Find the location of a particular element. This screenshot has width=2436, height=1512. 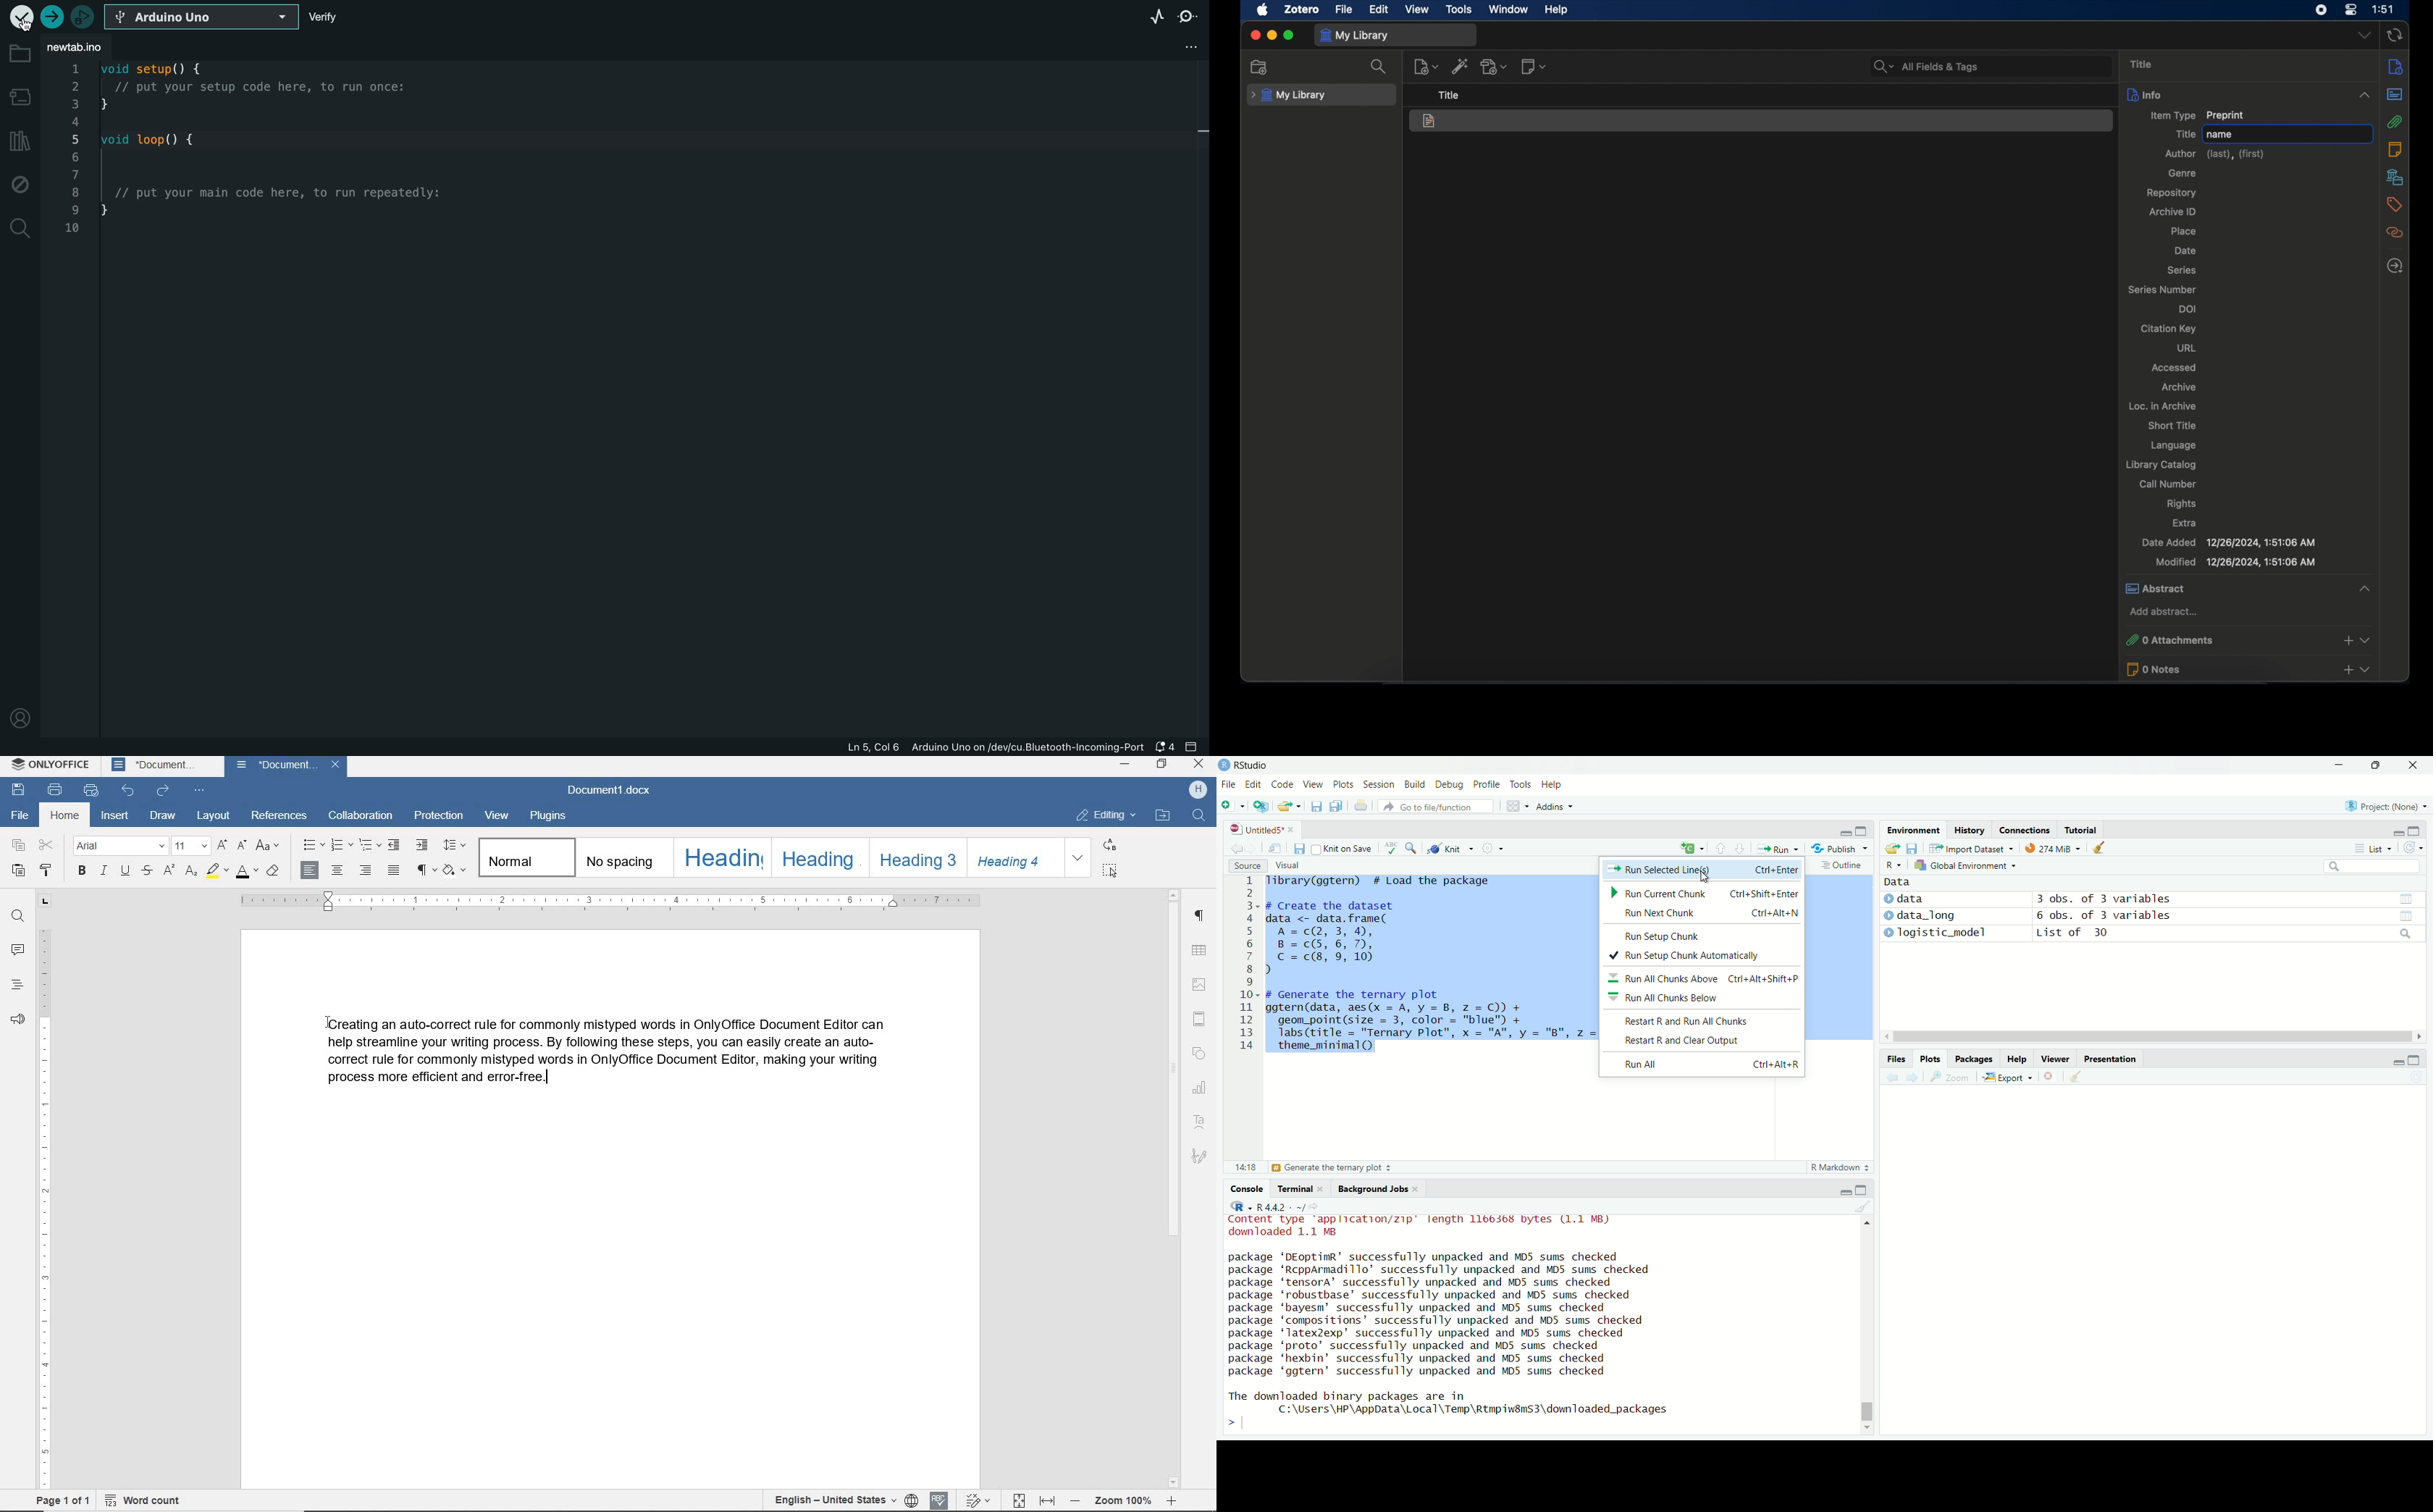

Import Dataset is located at coordinates (1968, 848).